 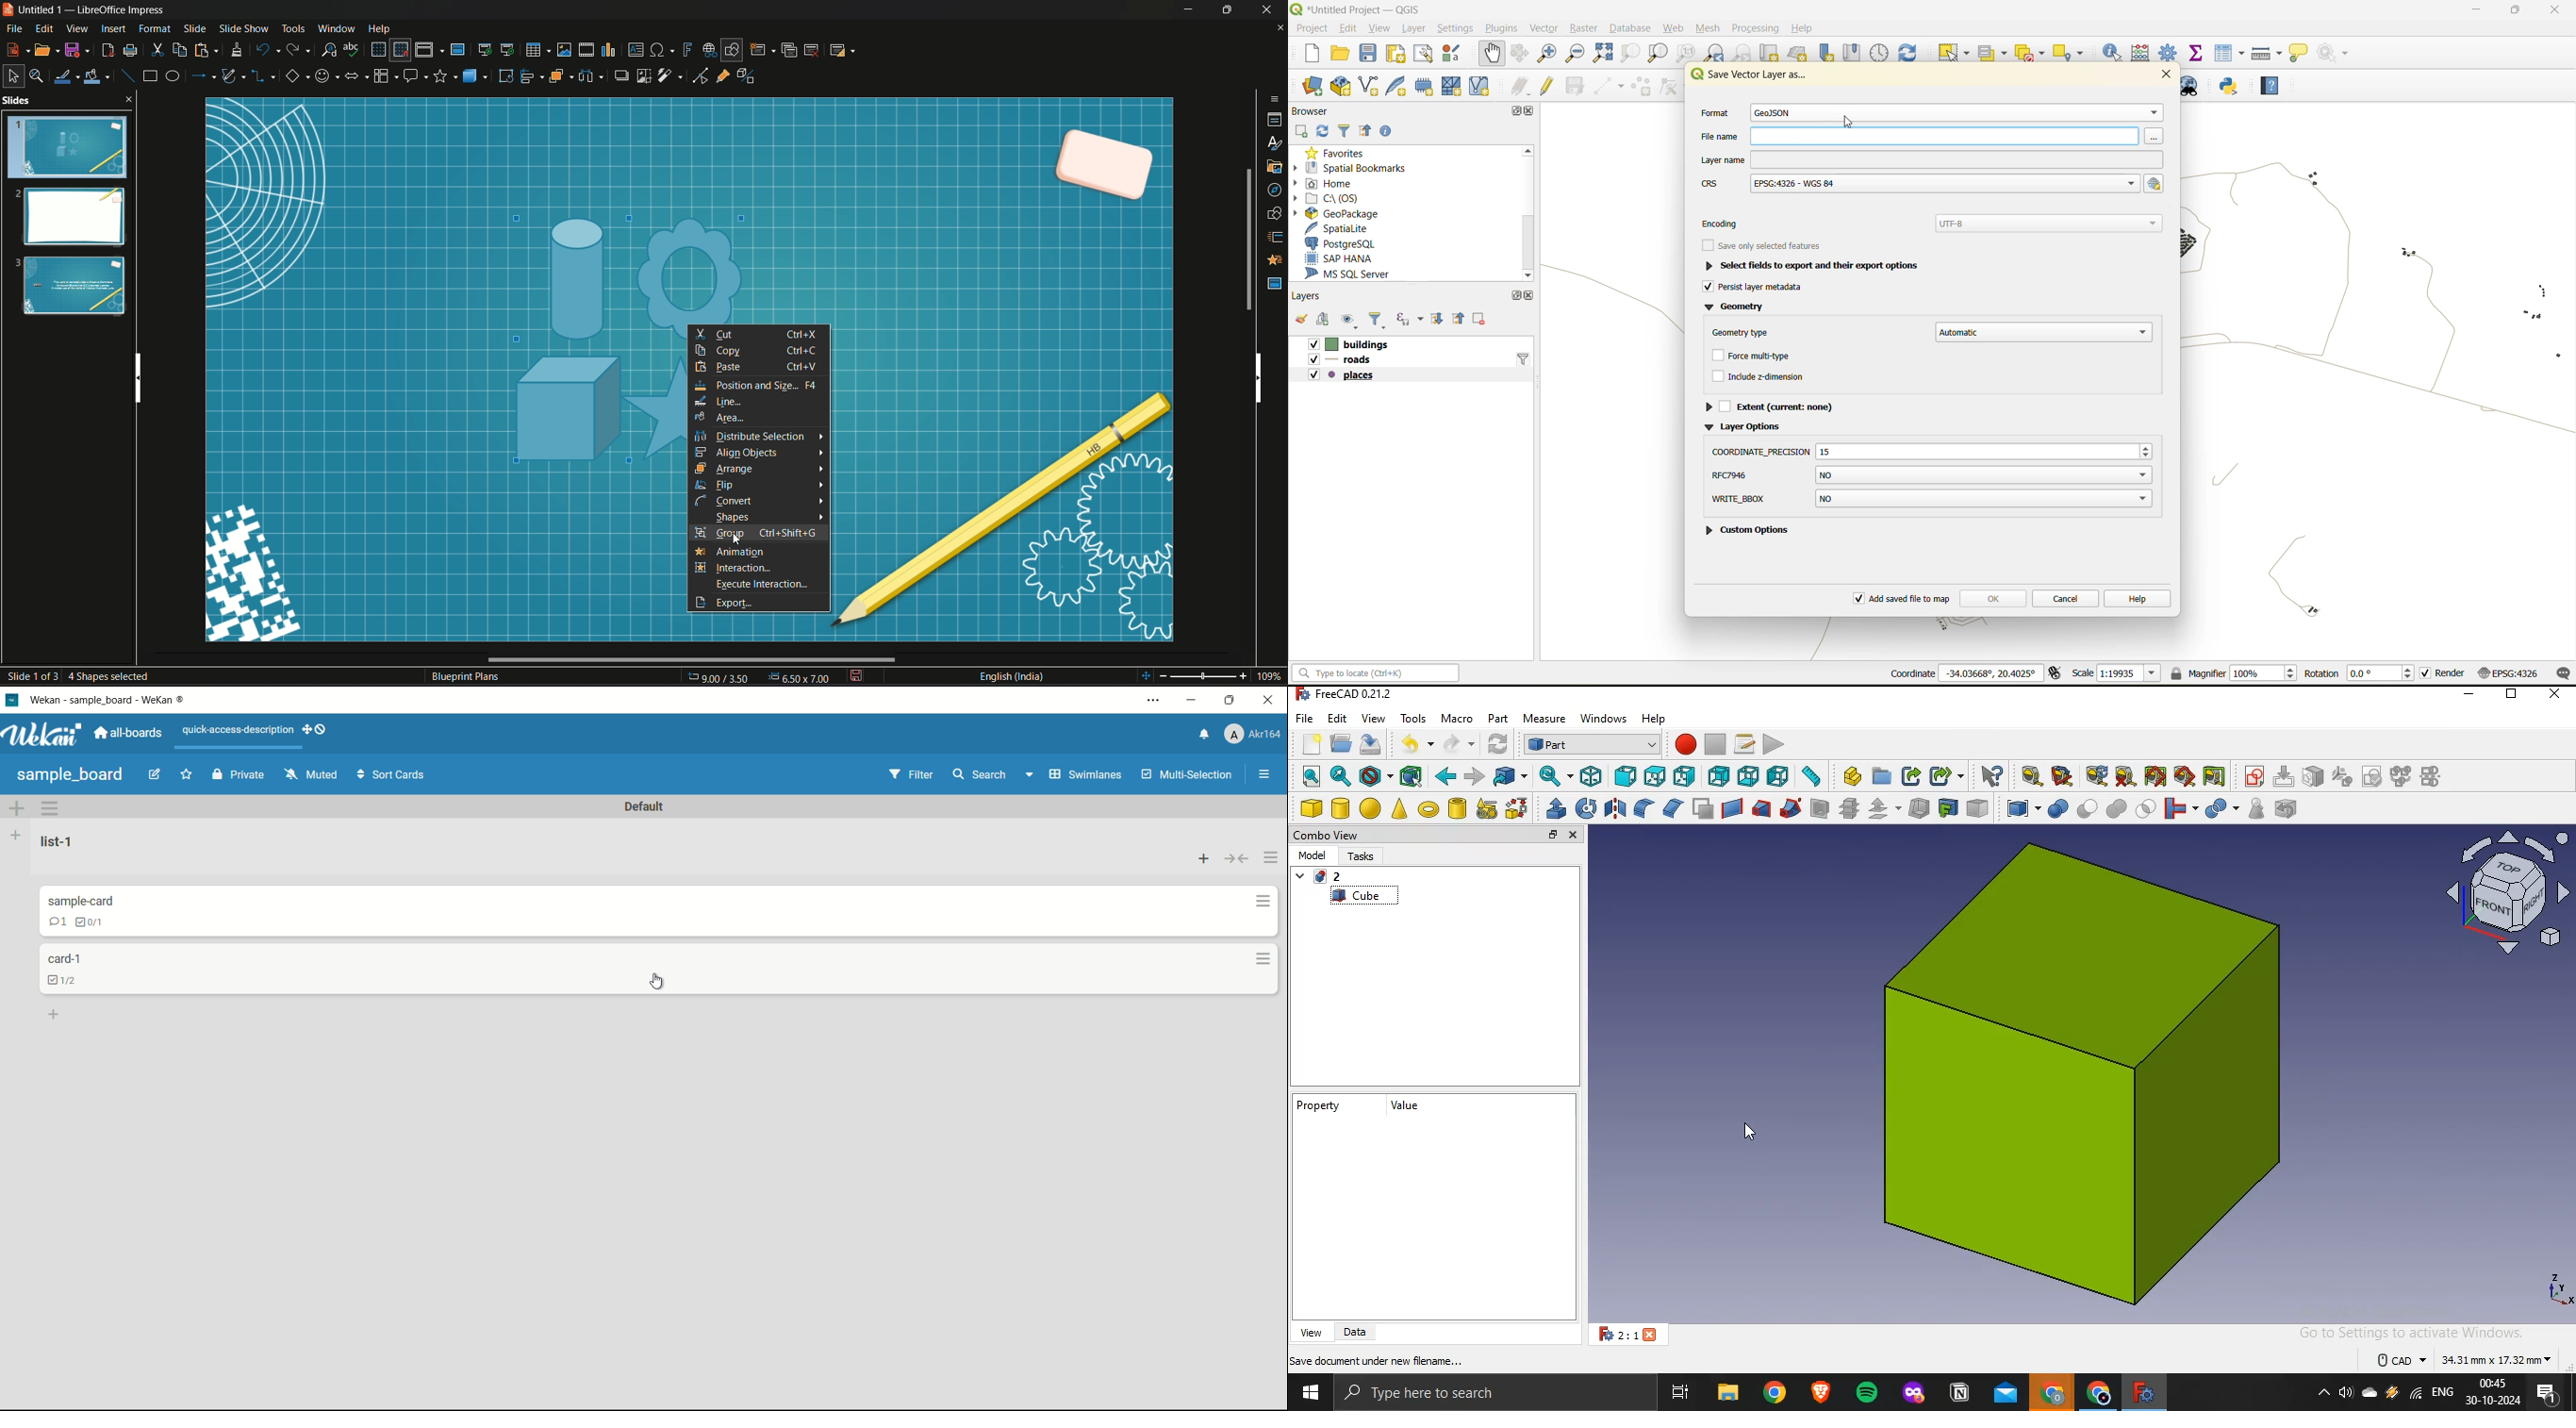 I want to click on cursor, so click(x=1850, y=121).